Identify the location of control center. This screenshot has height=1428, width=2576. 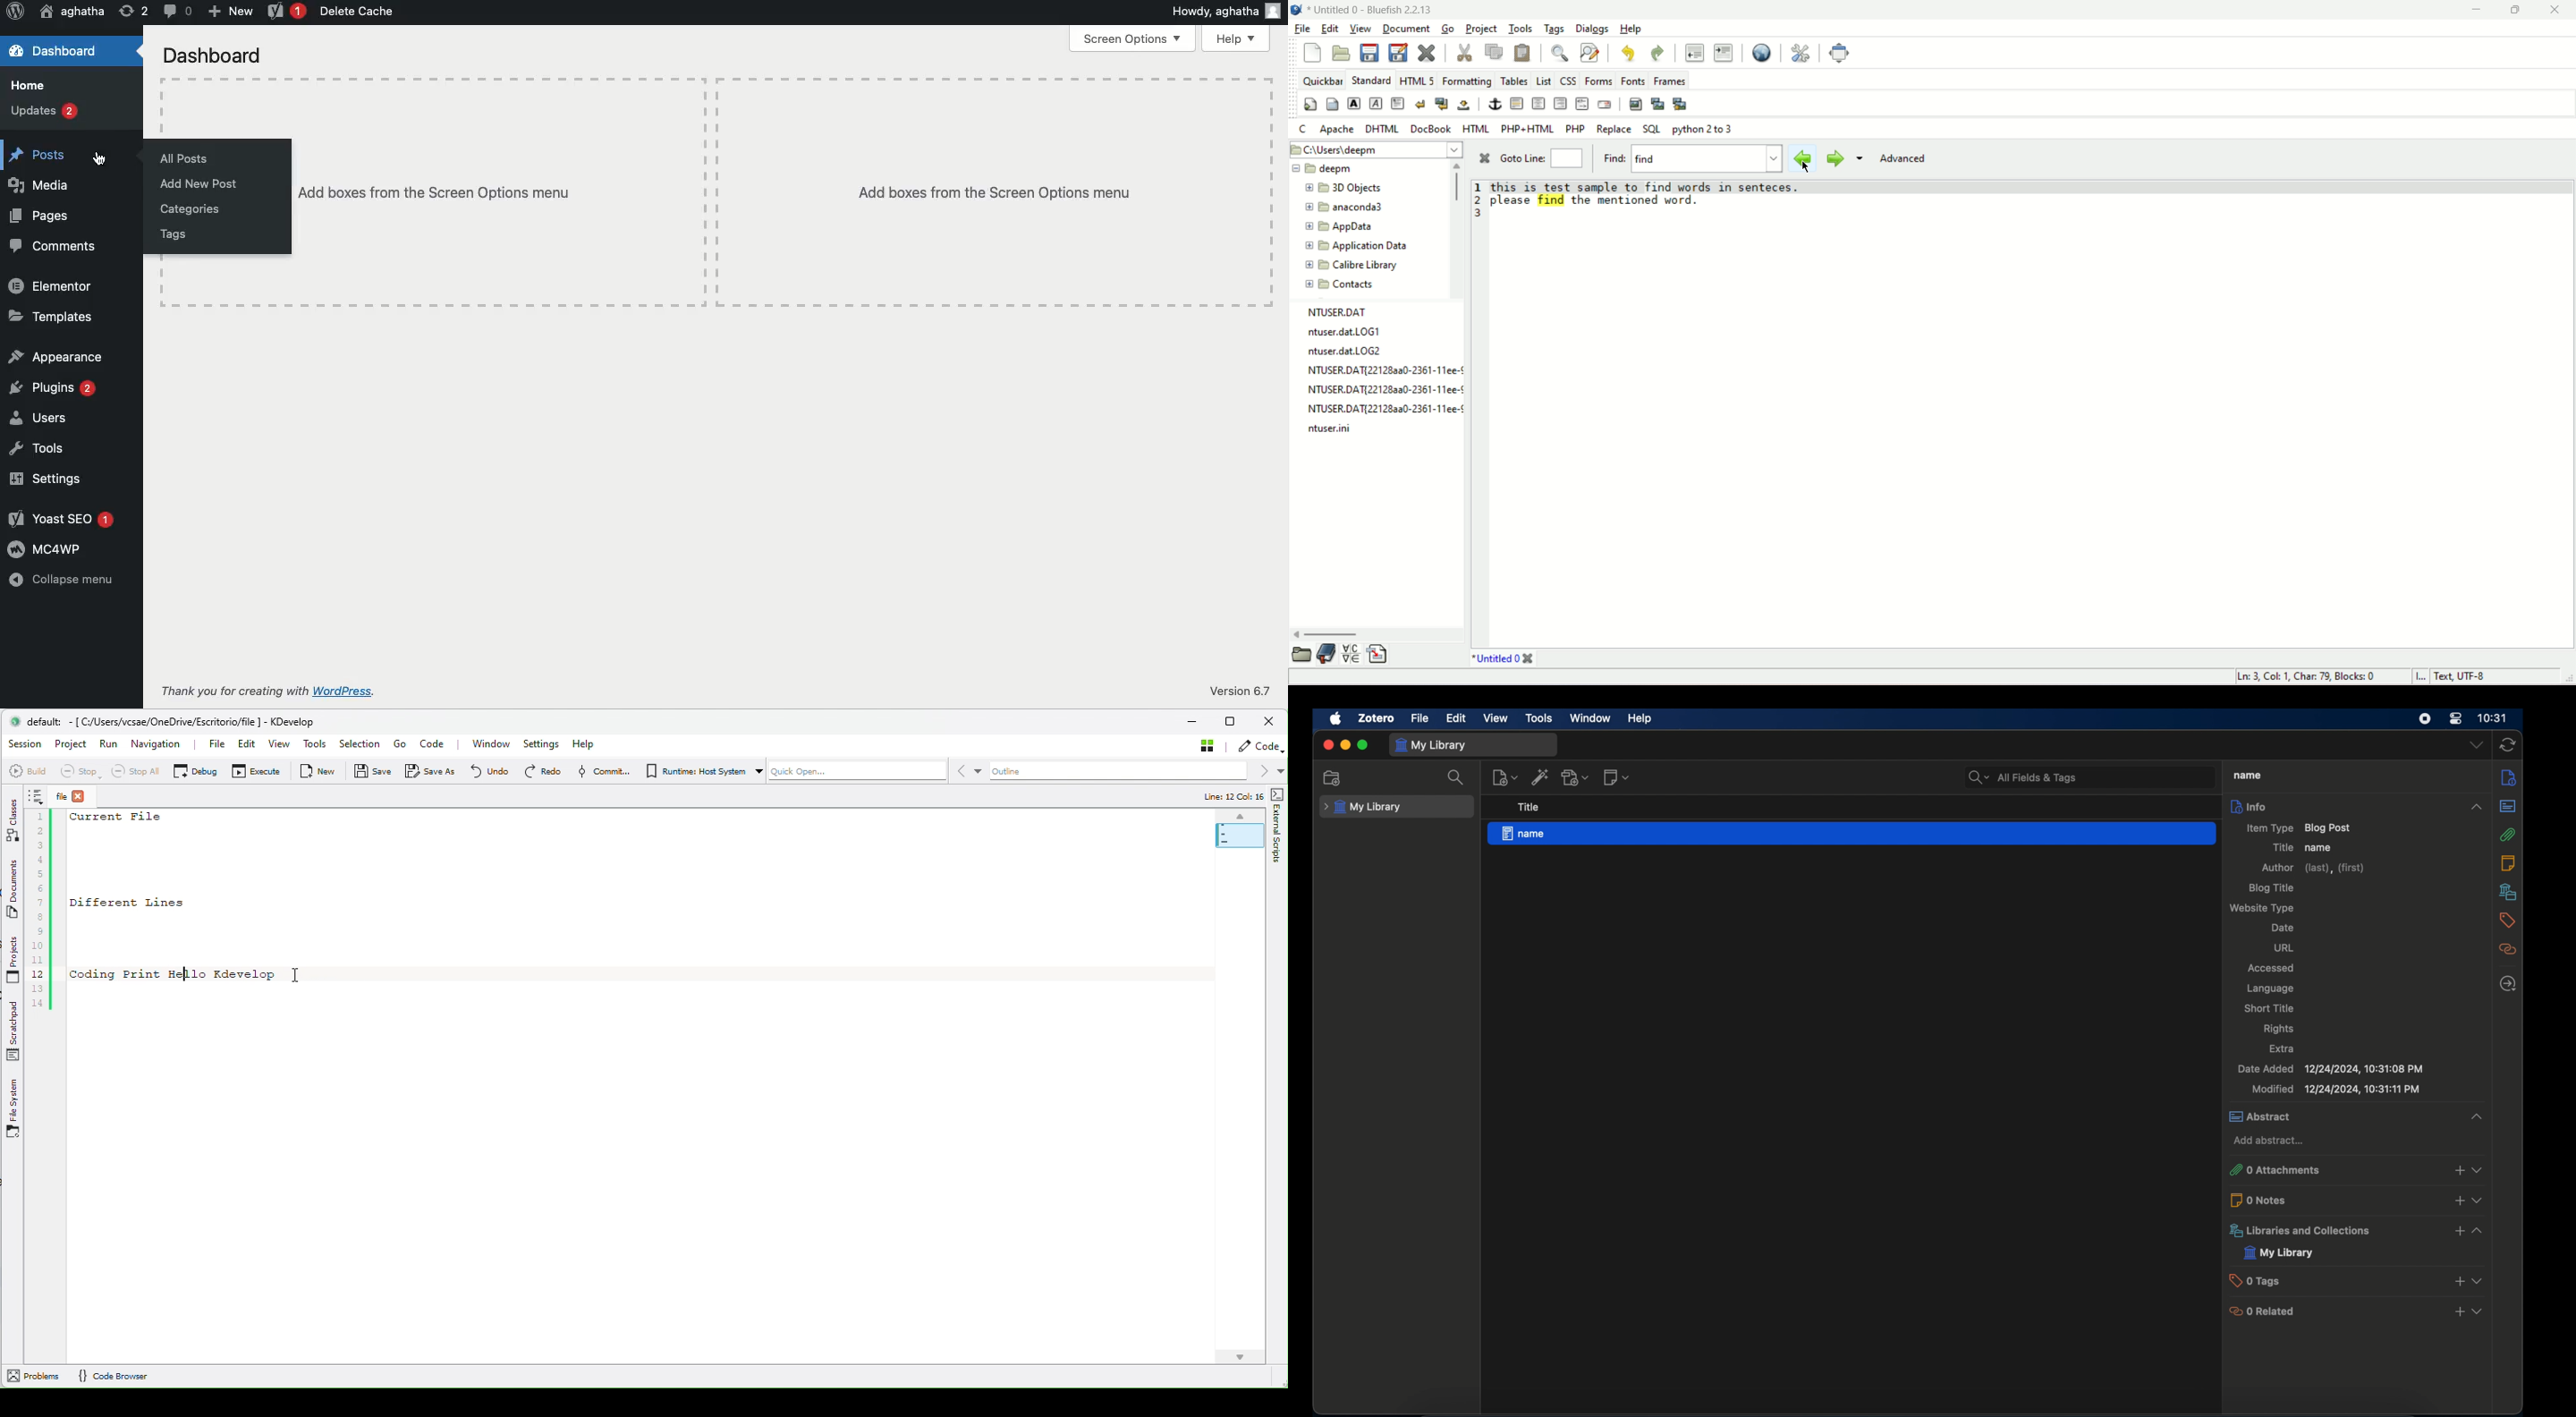
(2456, 718).